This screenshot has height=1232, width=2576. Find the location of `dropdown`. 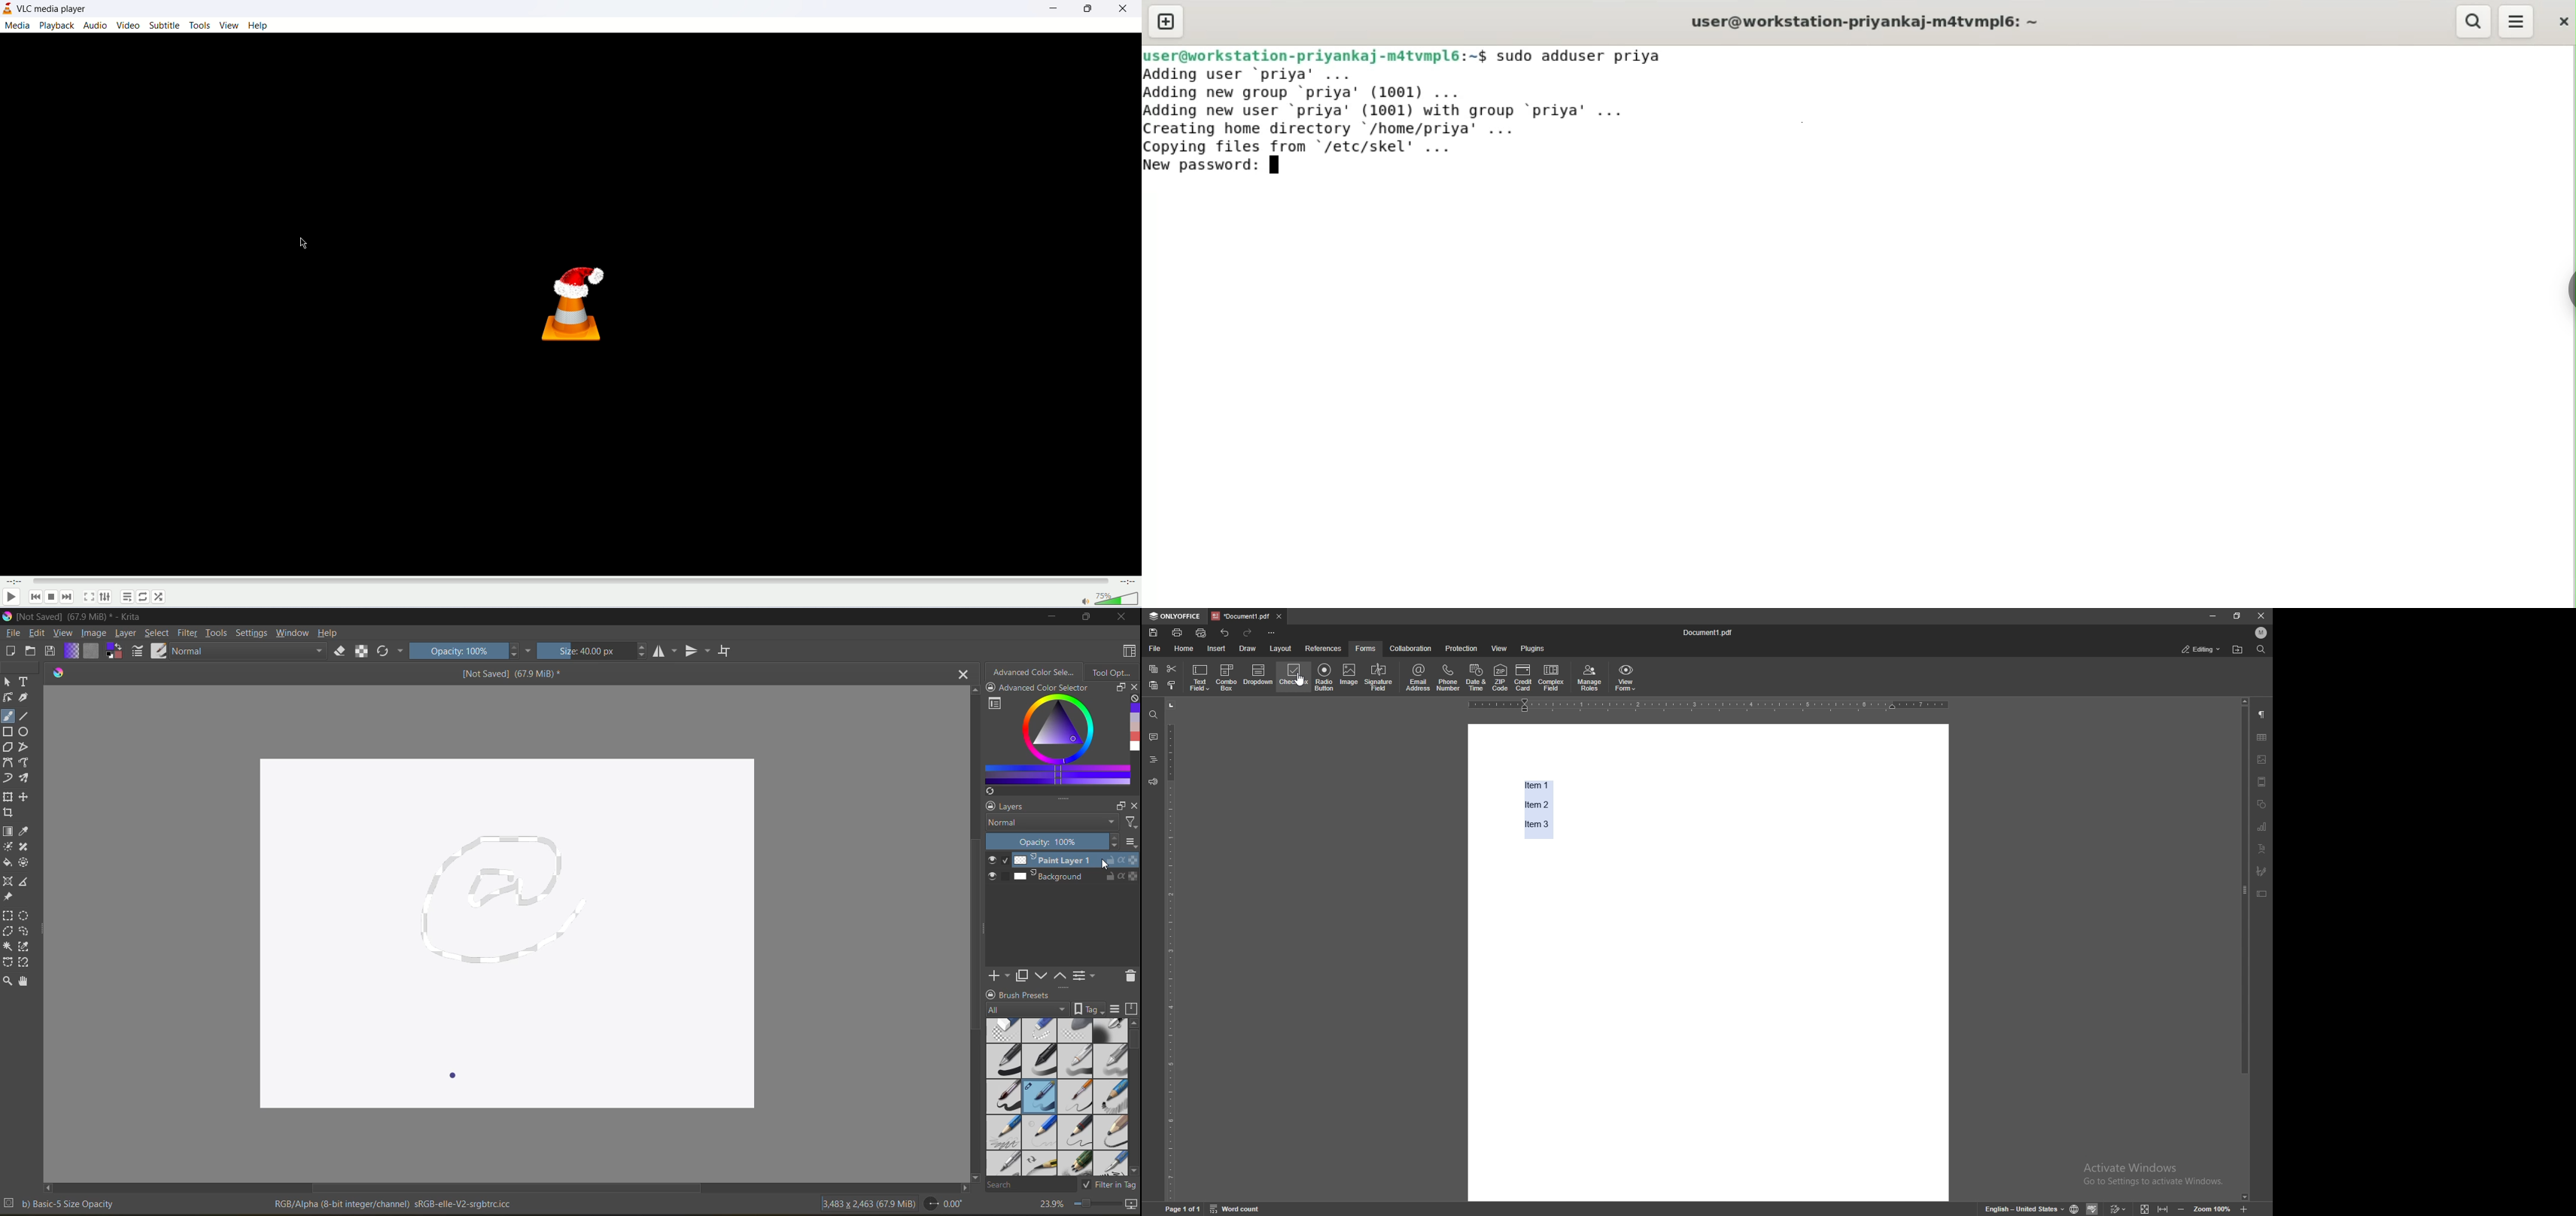

dropdown is located at coordinates (1258, 676).